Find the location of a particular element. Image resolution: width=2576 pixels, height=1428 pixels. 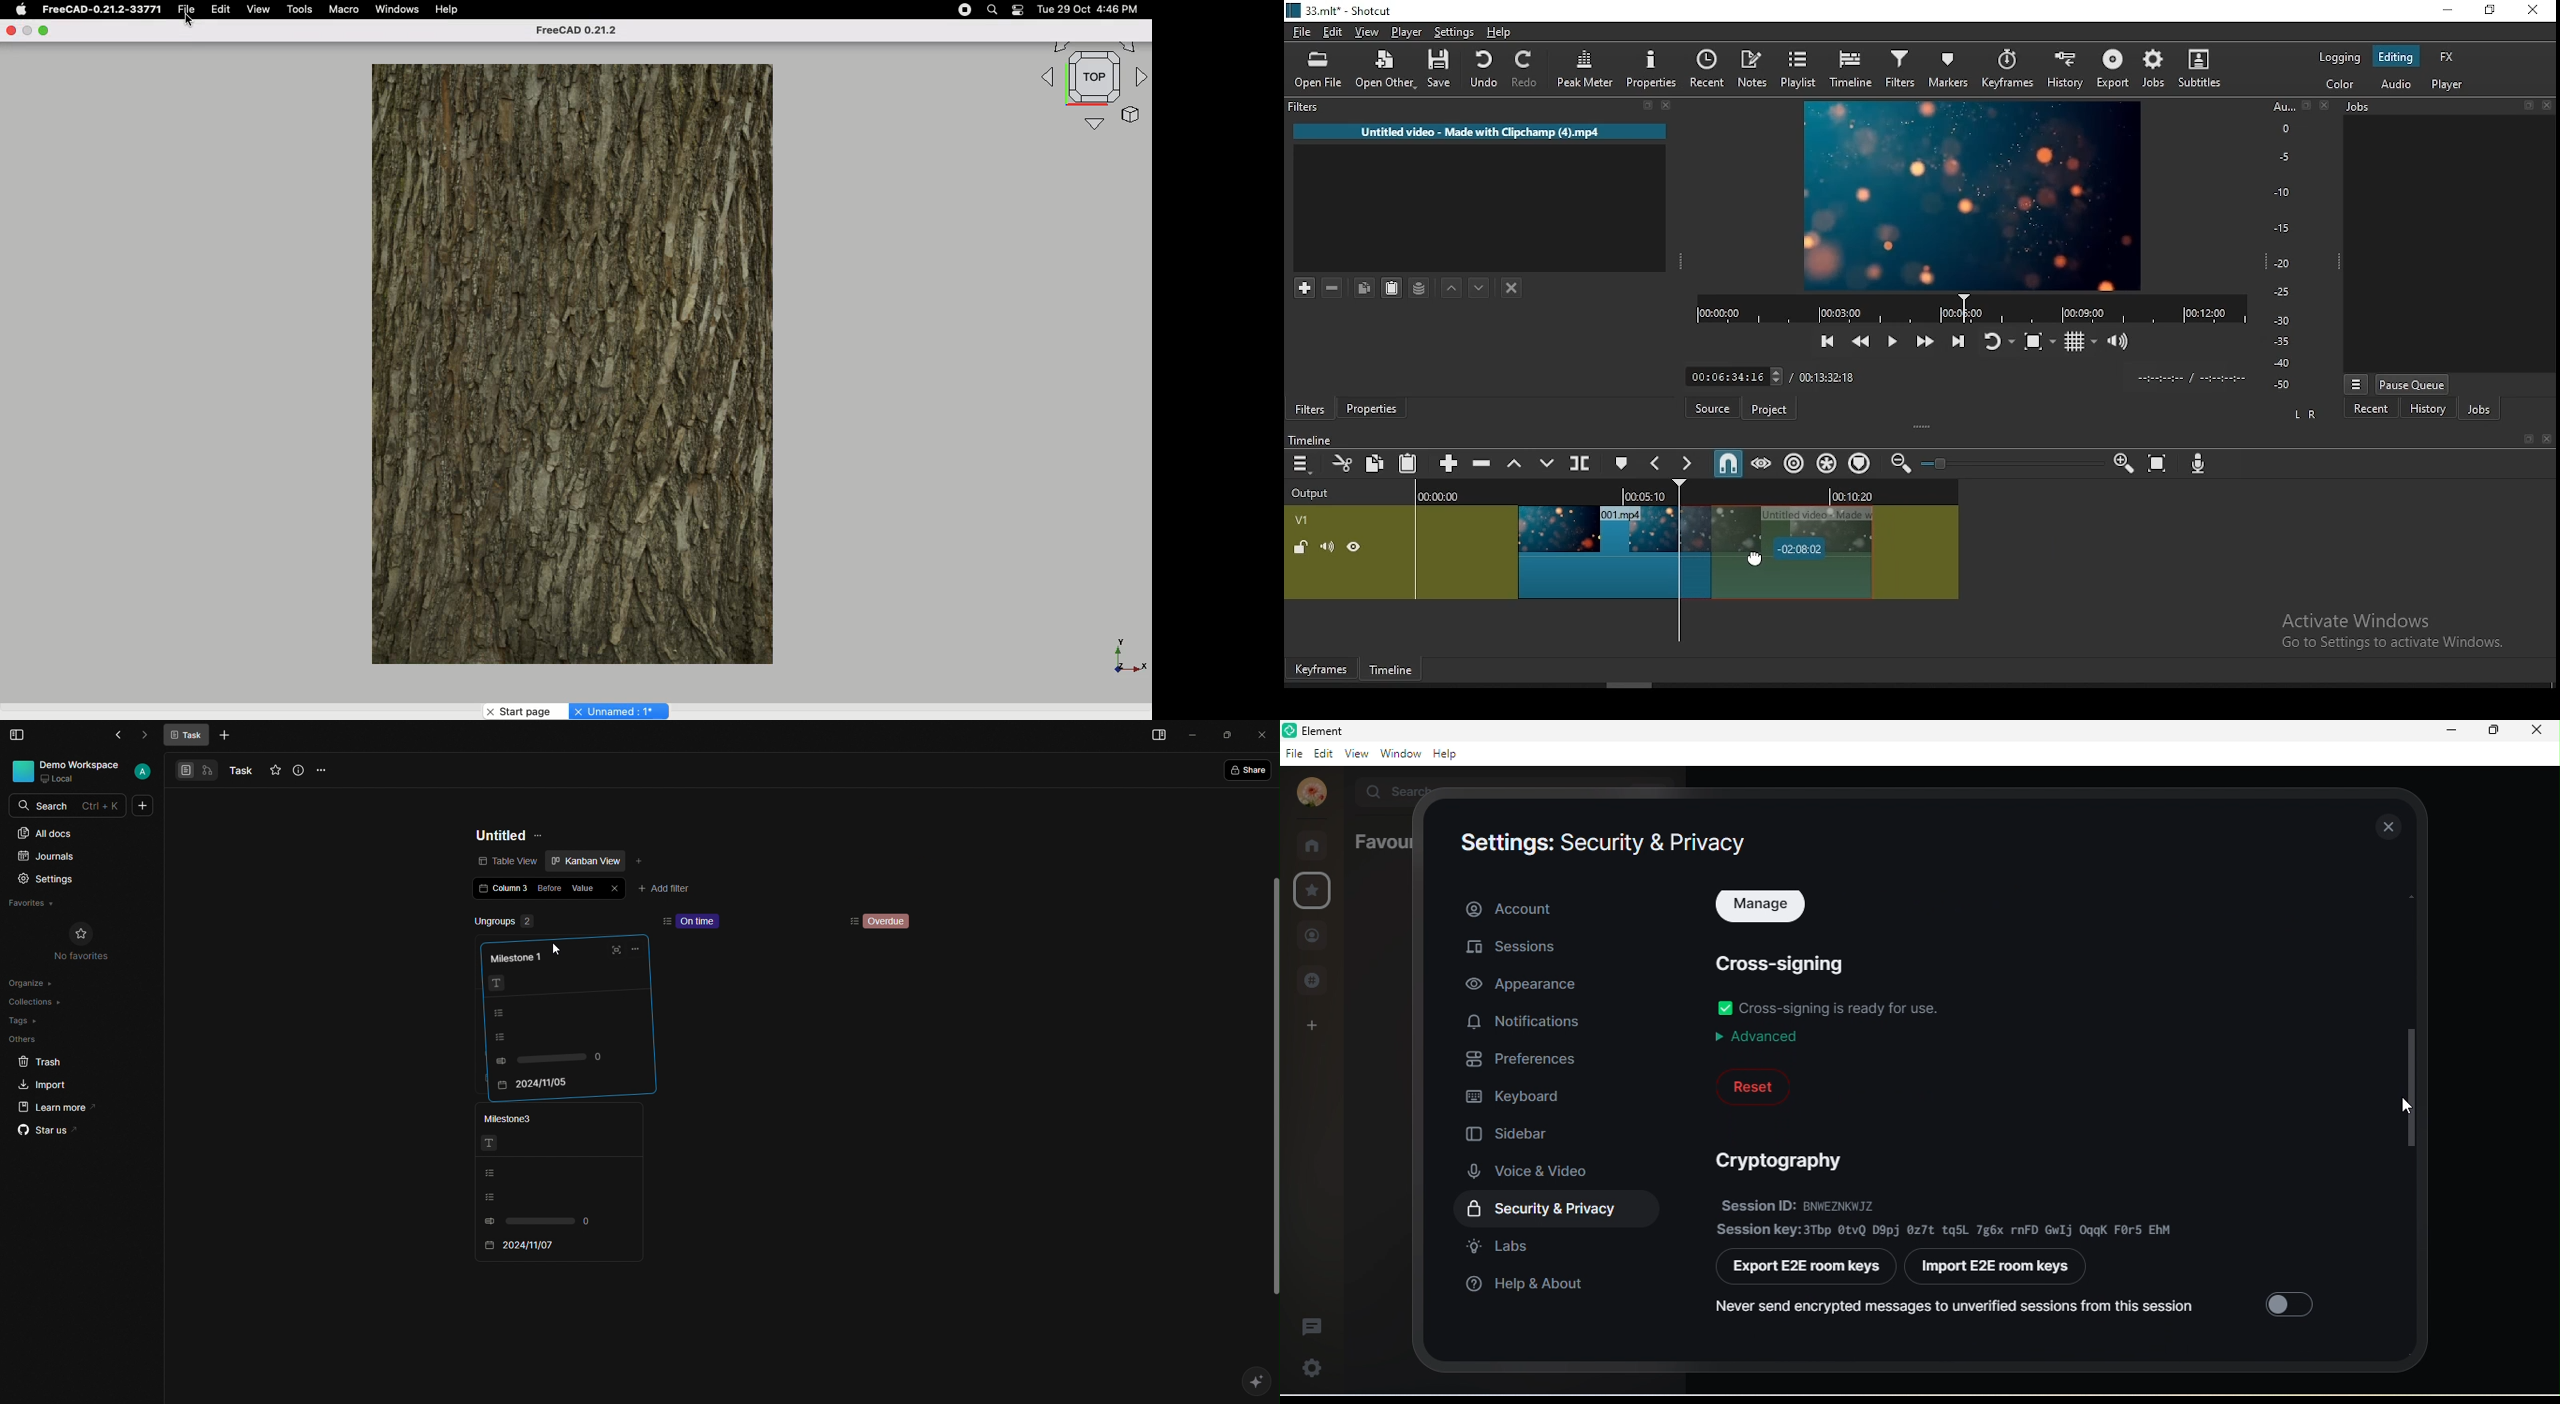

quick settings is located at coordinates (1308, 1366).